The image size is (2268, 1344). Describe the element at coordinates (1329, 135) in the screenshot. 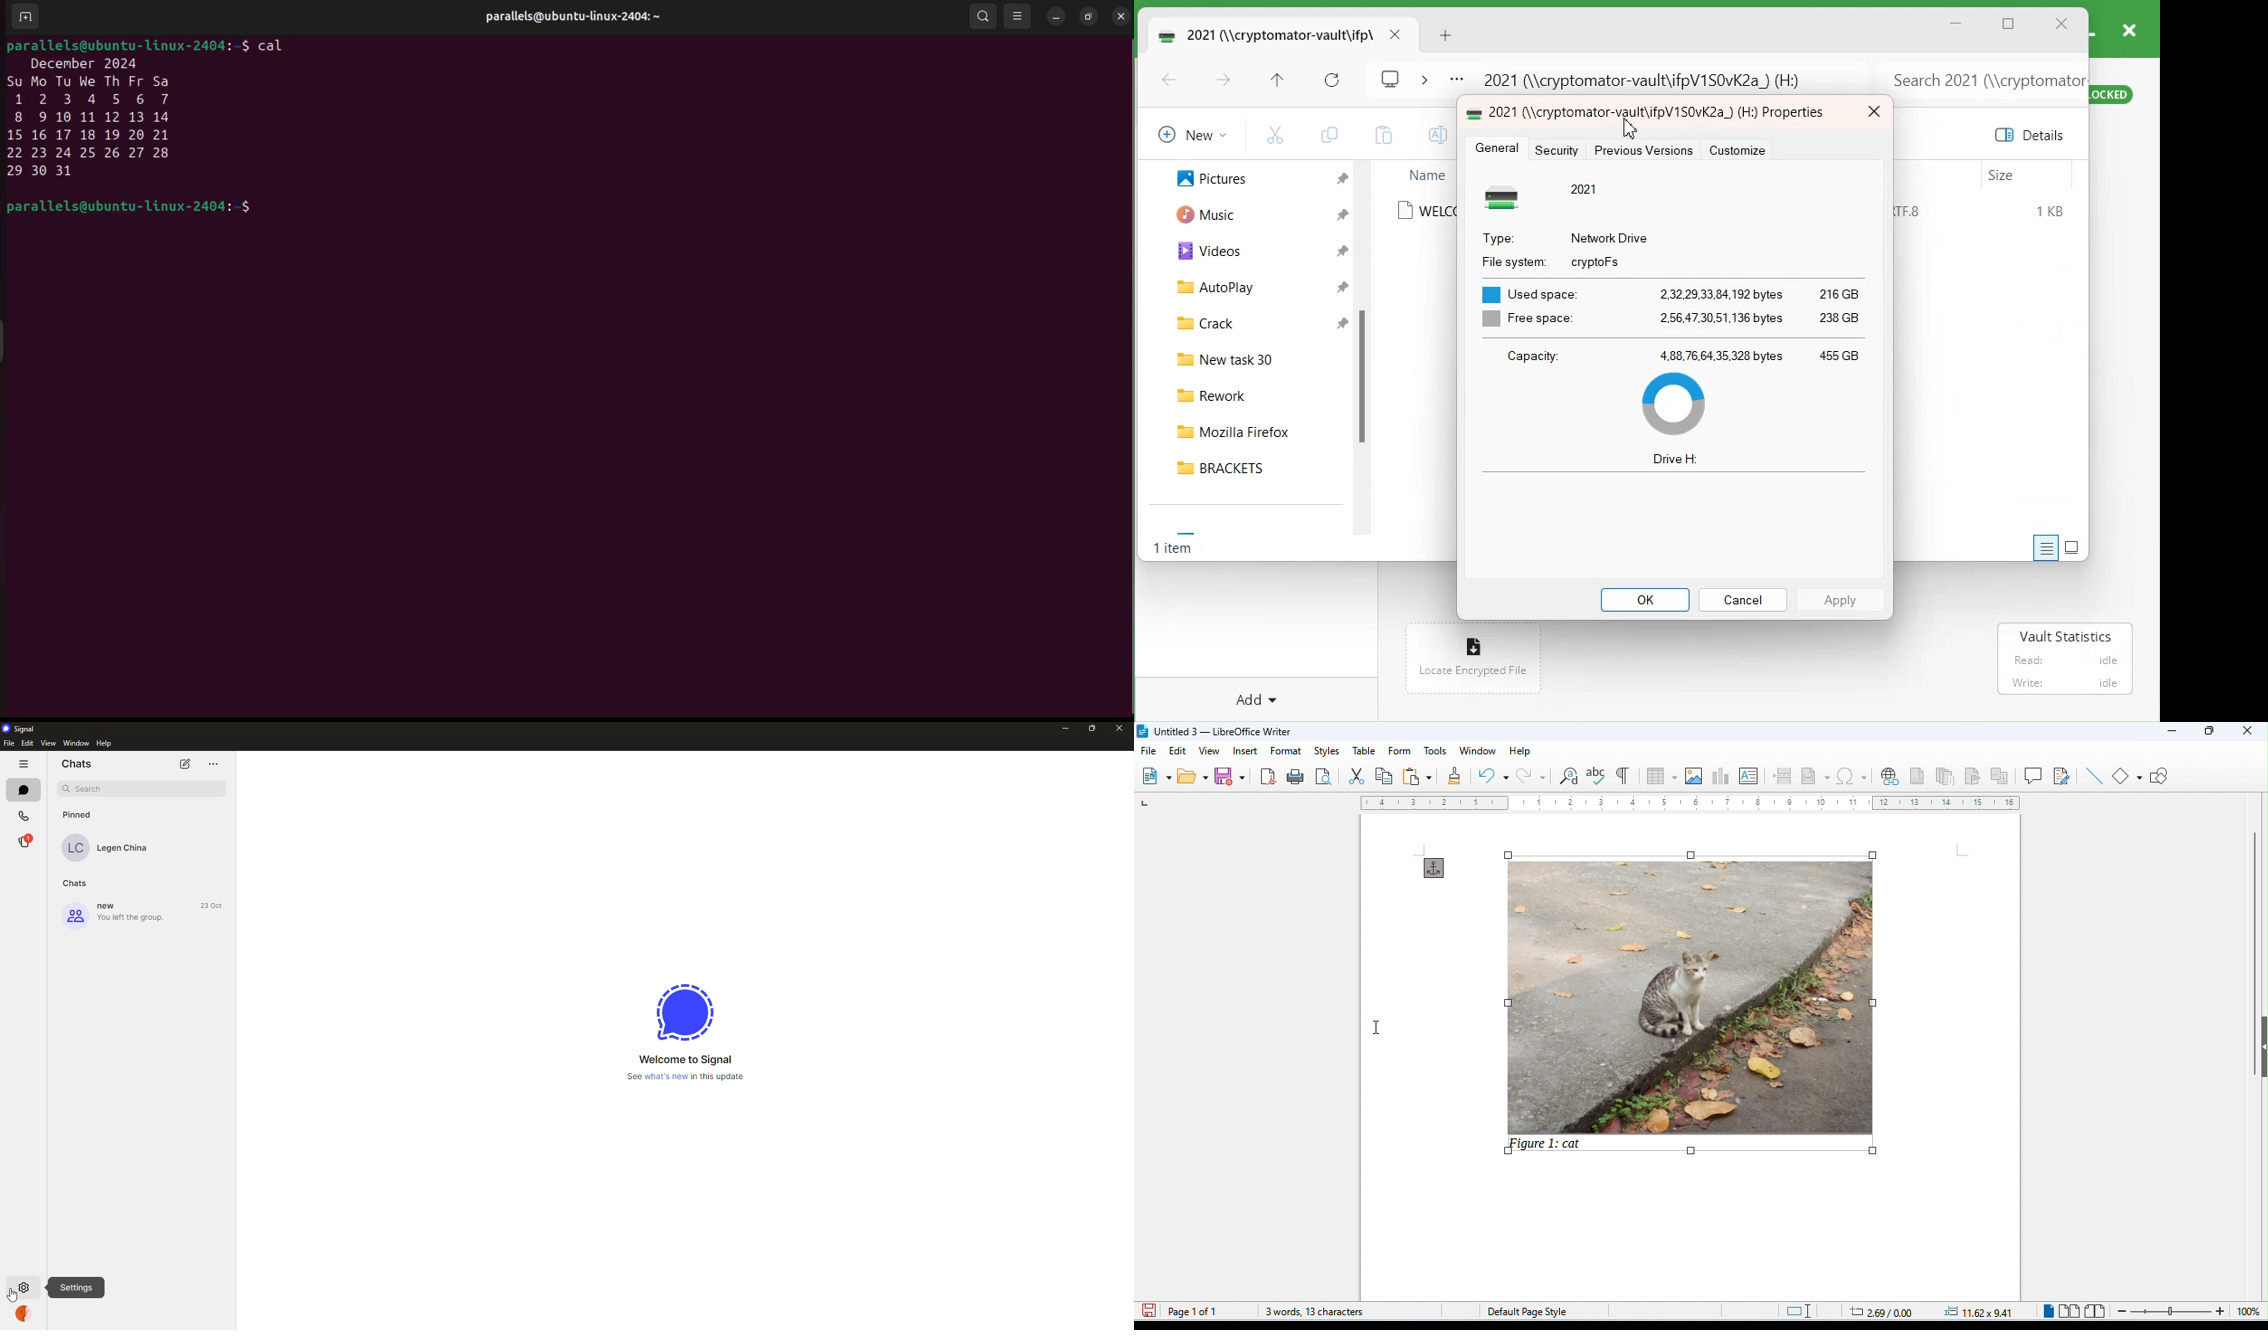

I see `Copy` at that location.